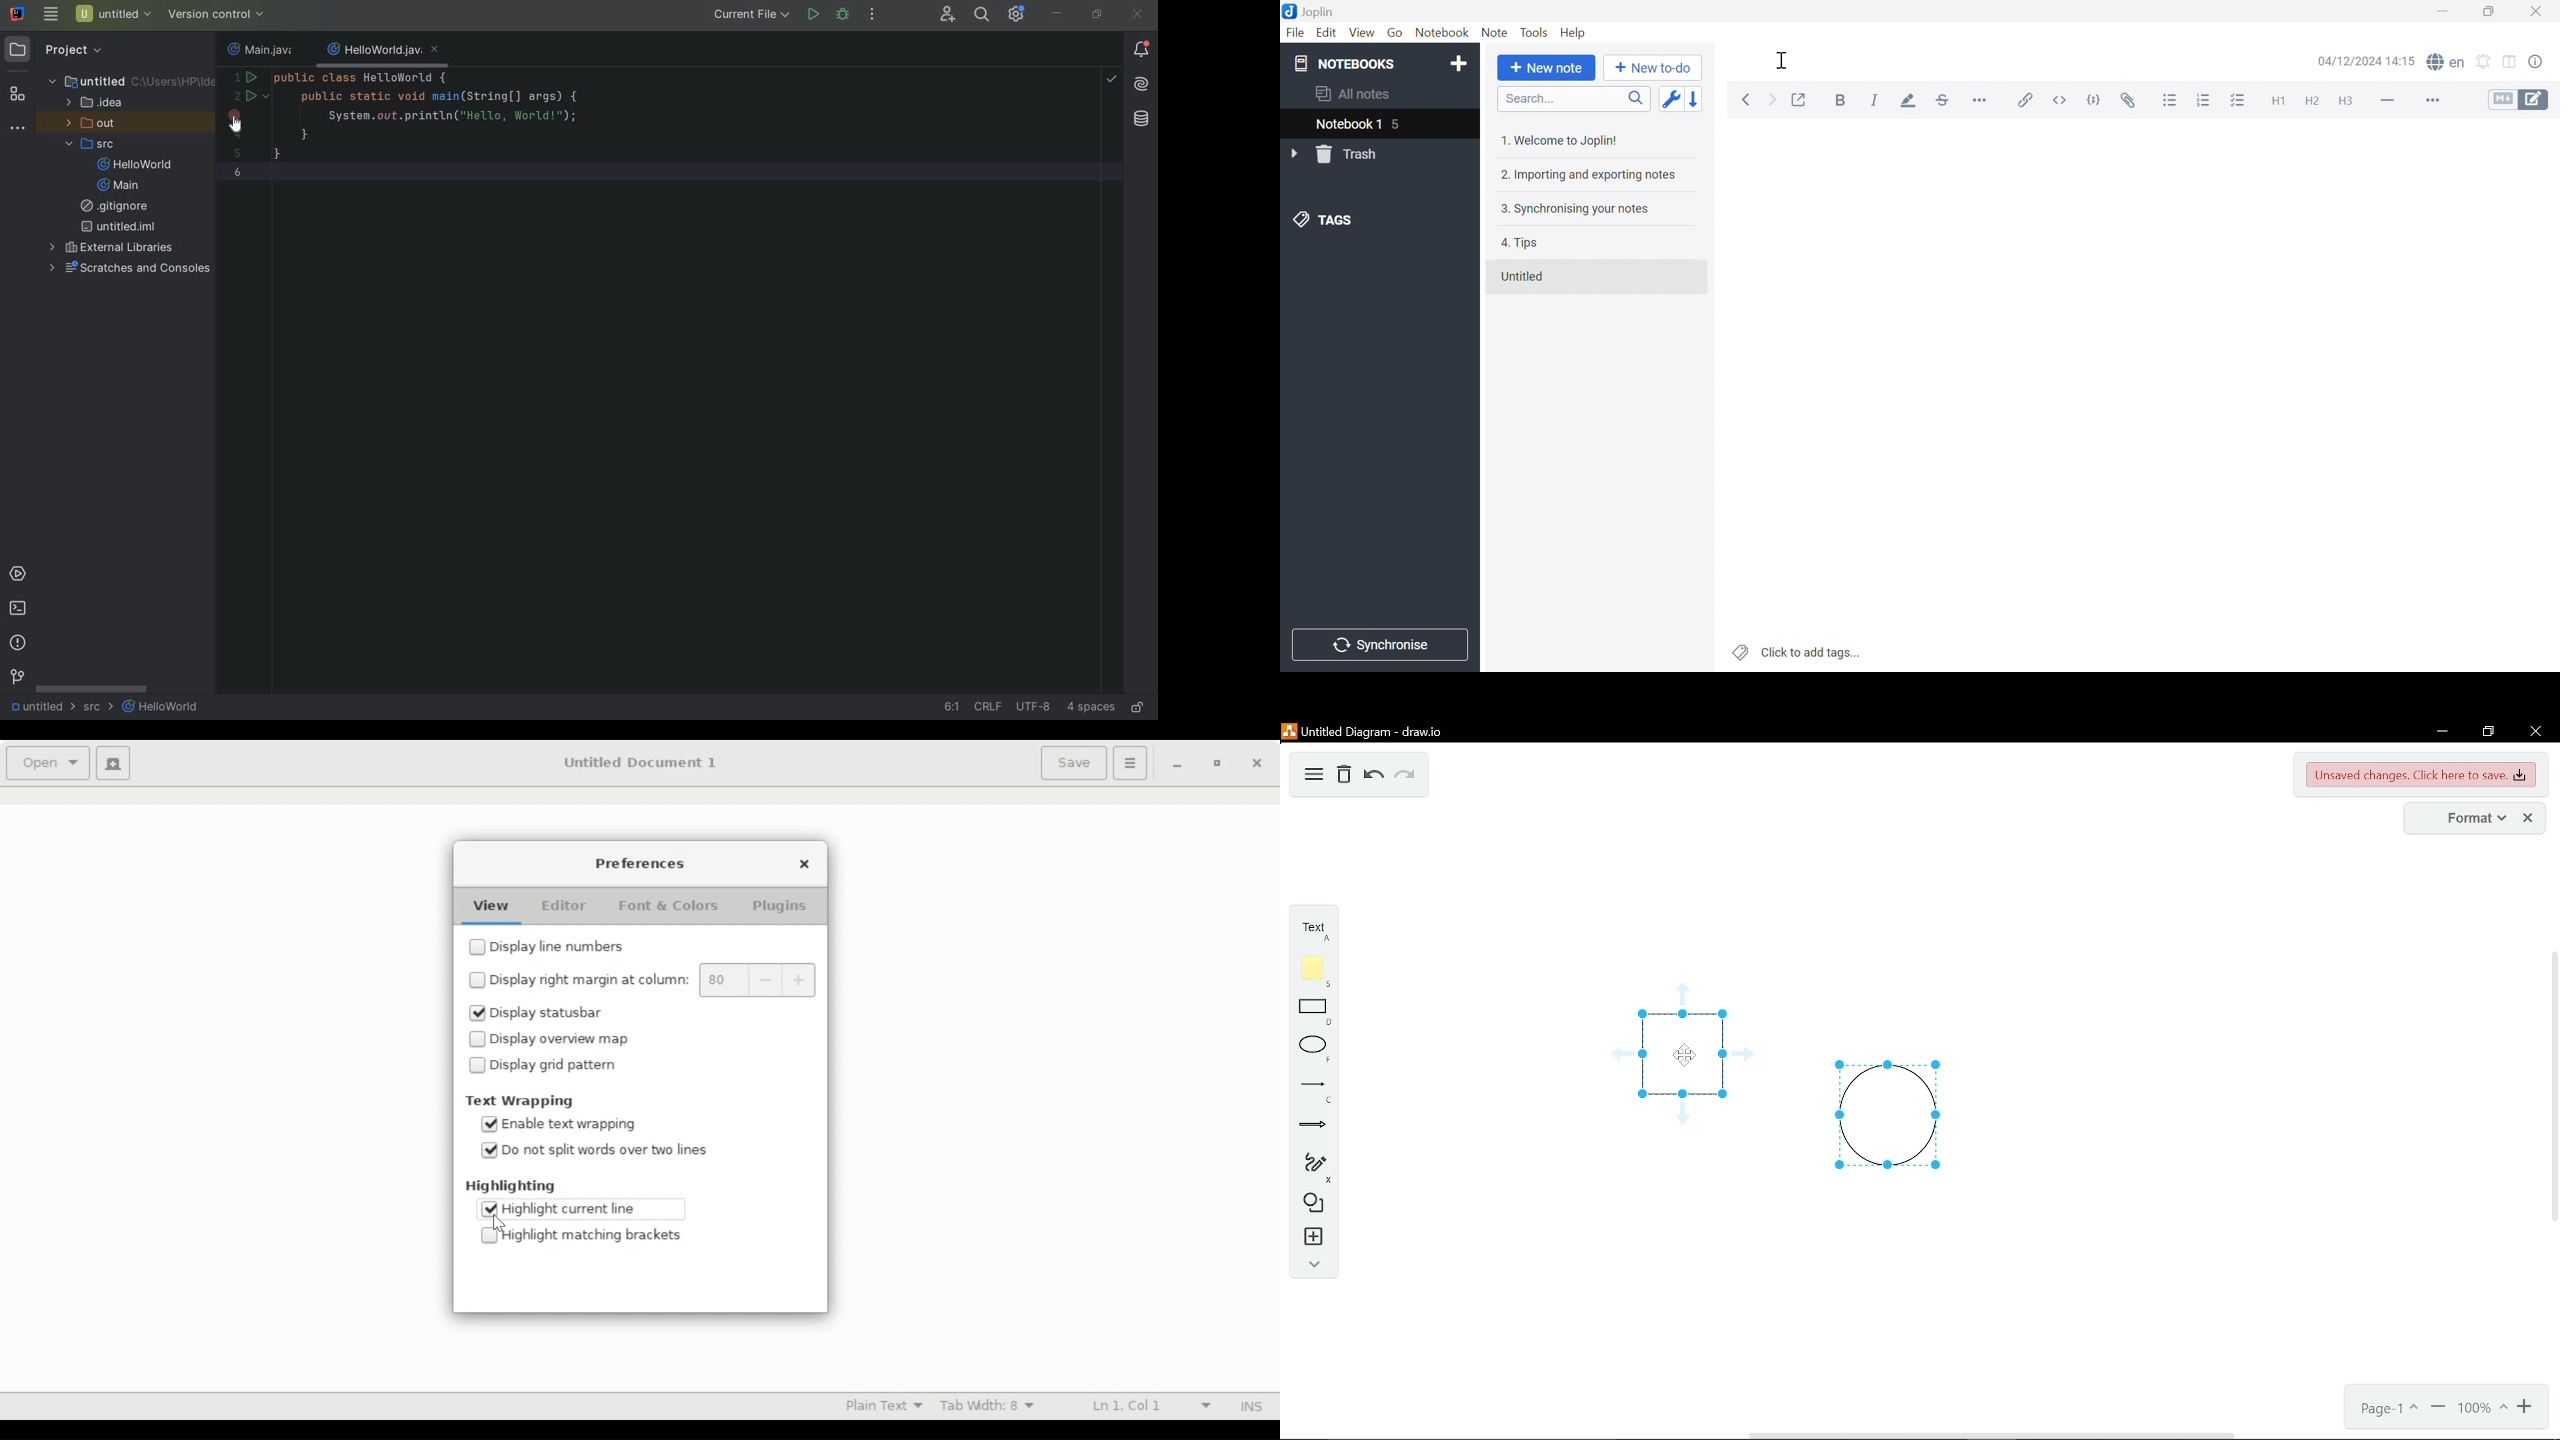  I want to click on Forward, so click(1773, 101).